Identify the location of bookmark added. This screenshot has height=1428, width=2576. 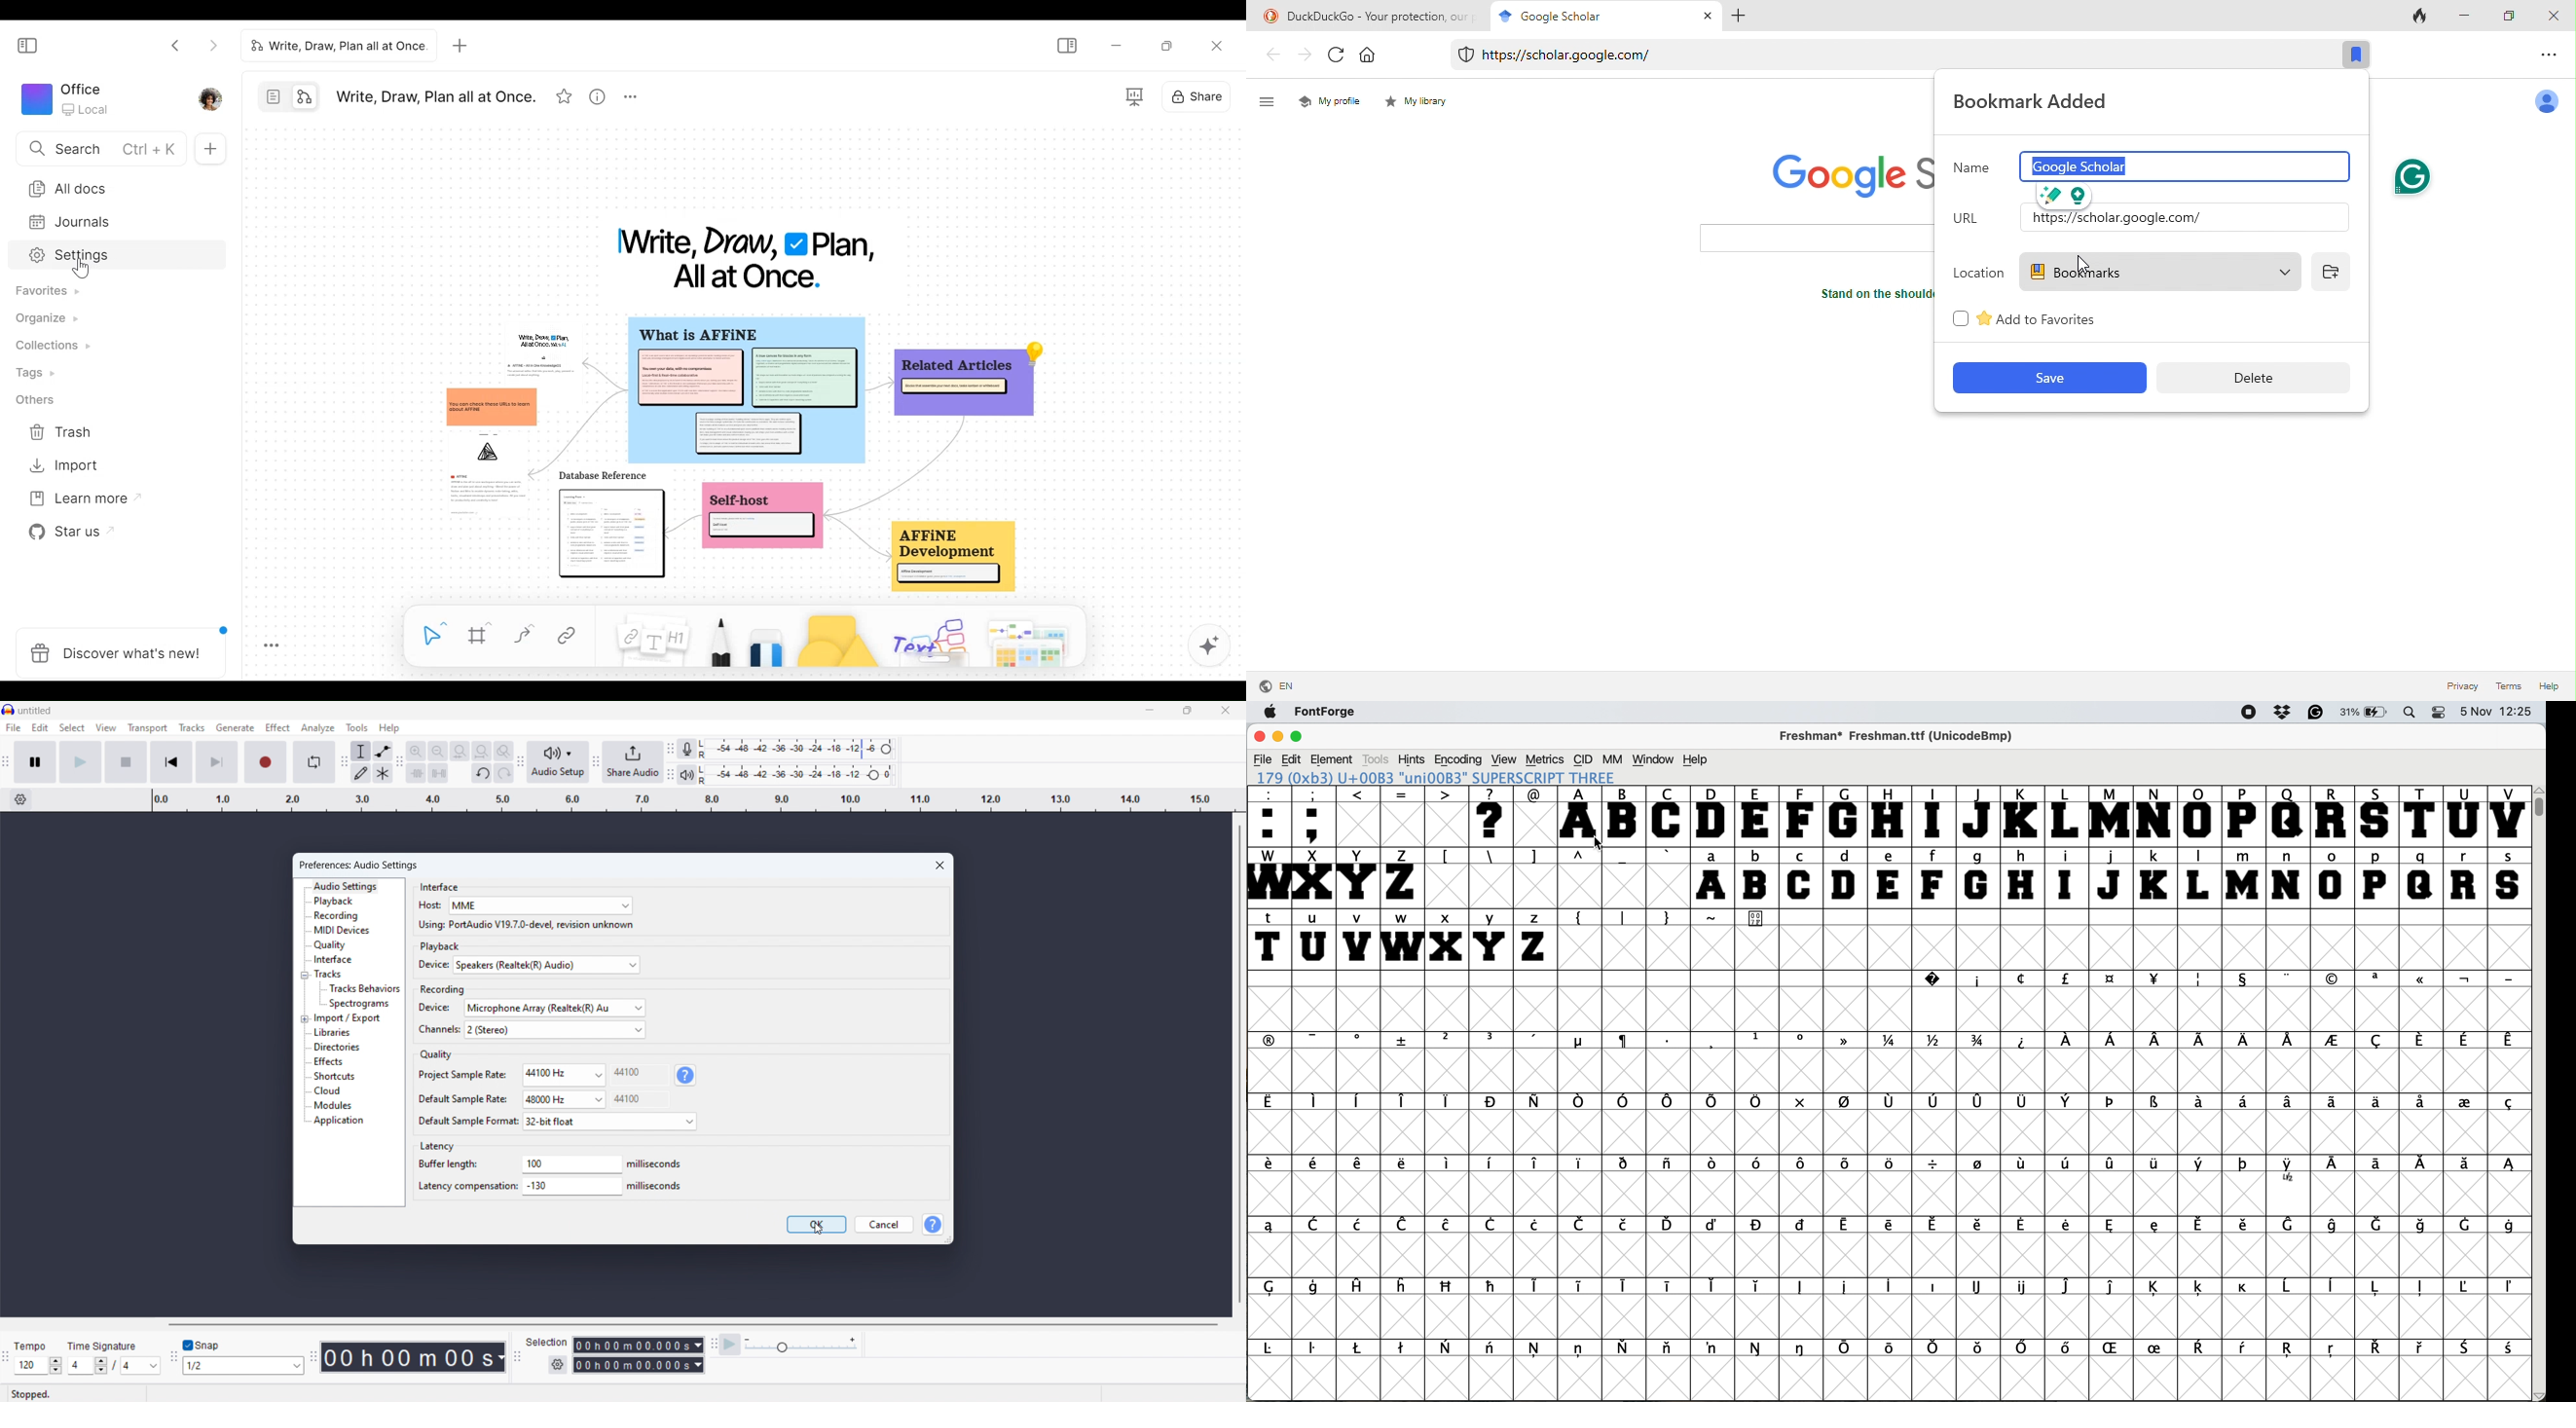
(2036, 104).